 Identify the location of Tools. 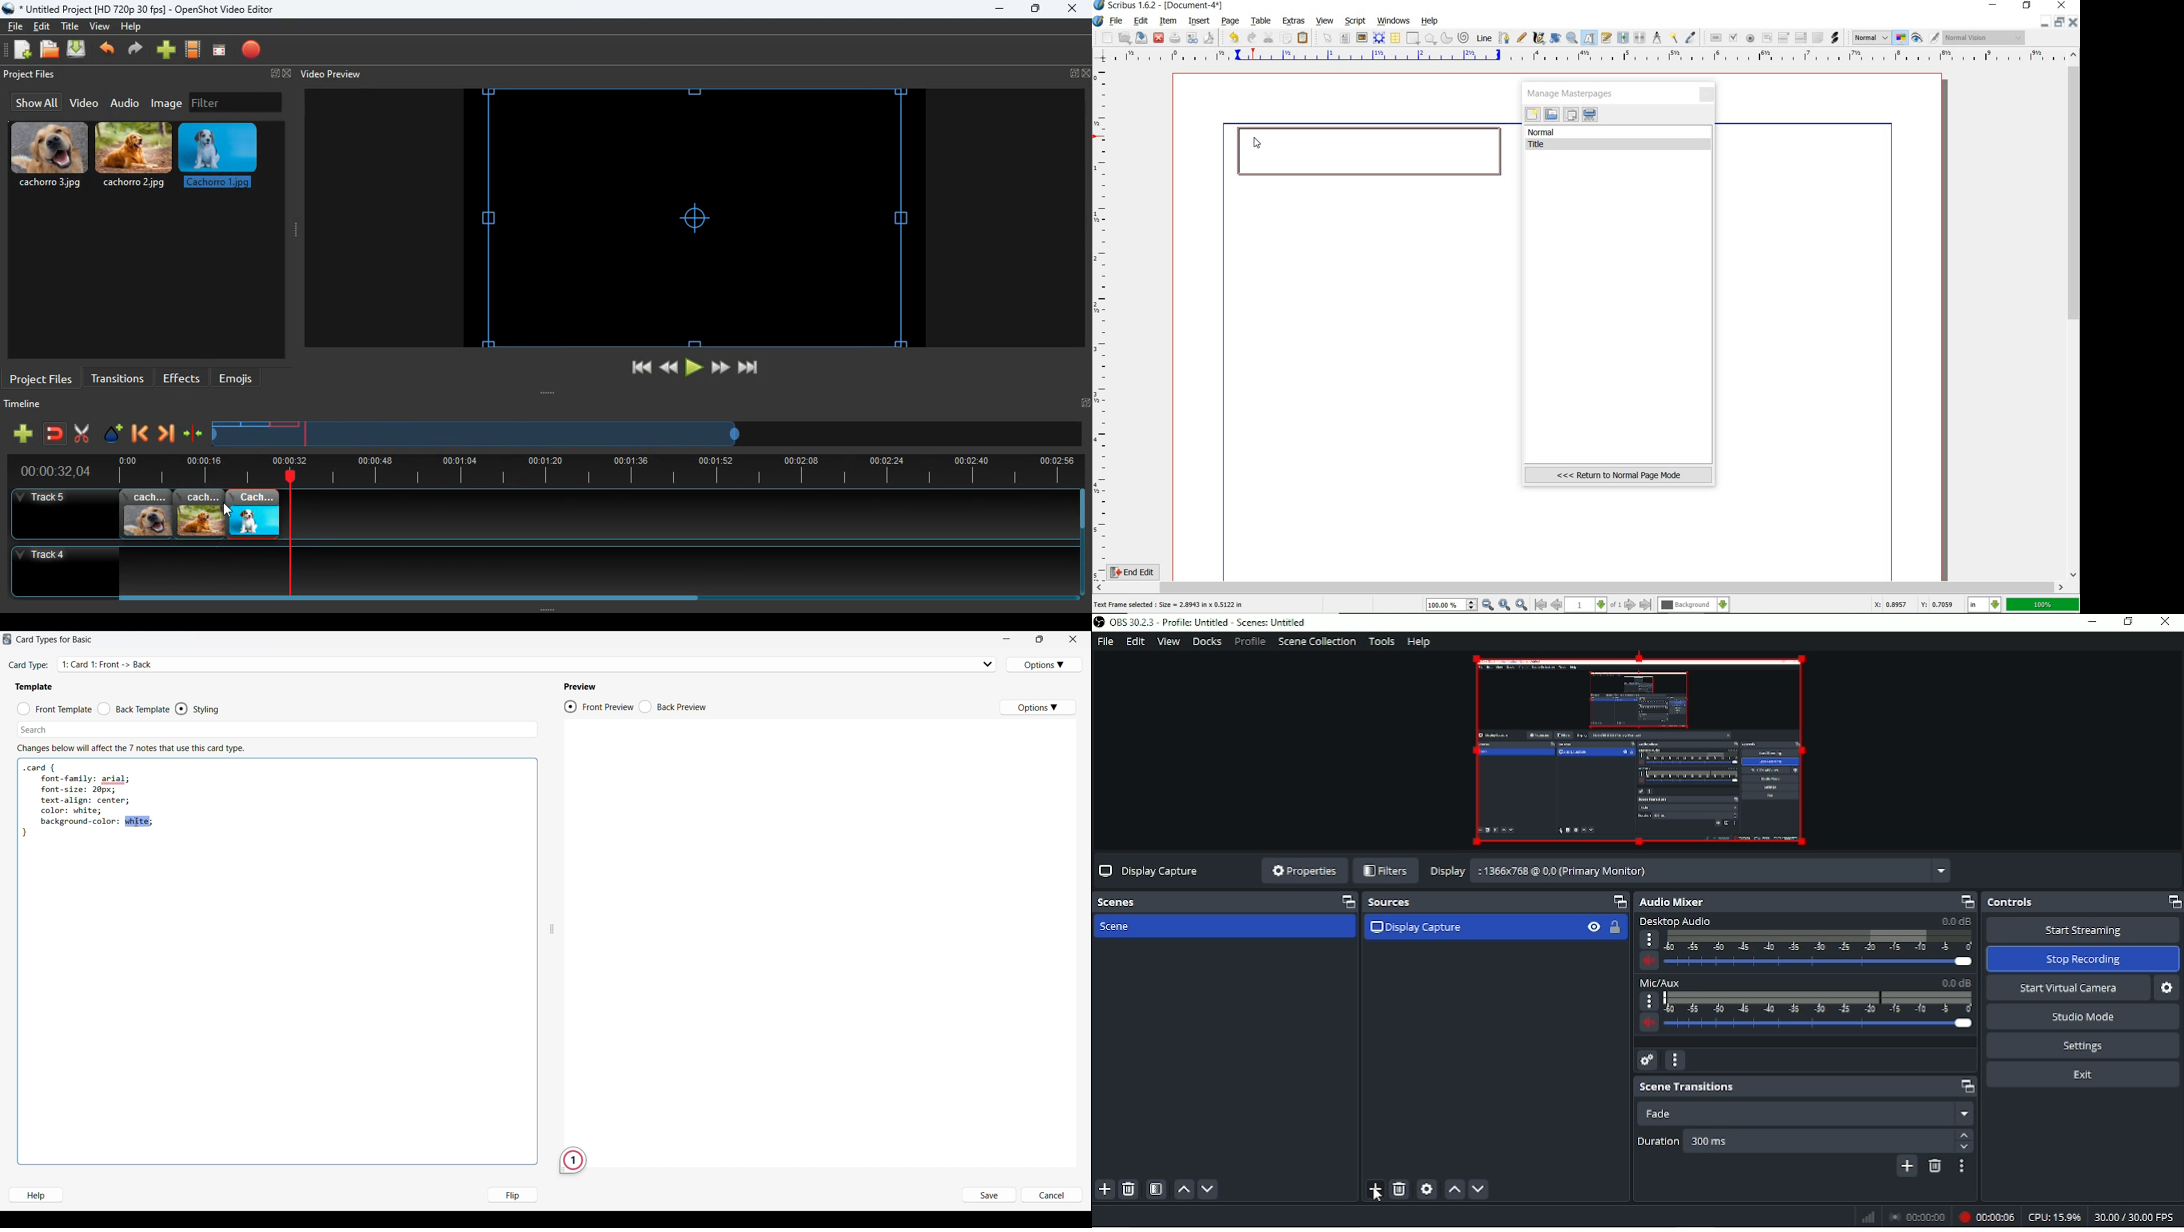
(1382, 641).